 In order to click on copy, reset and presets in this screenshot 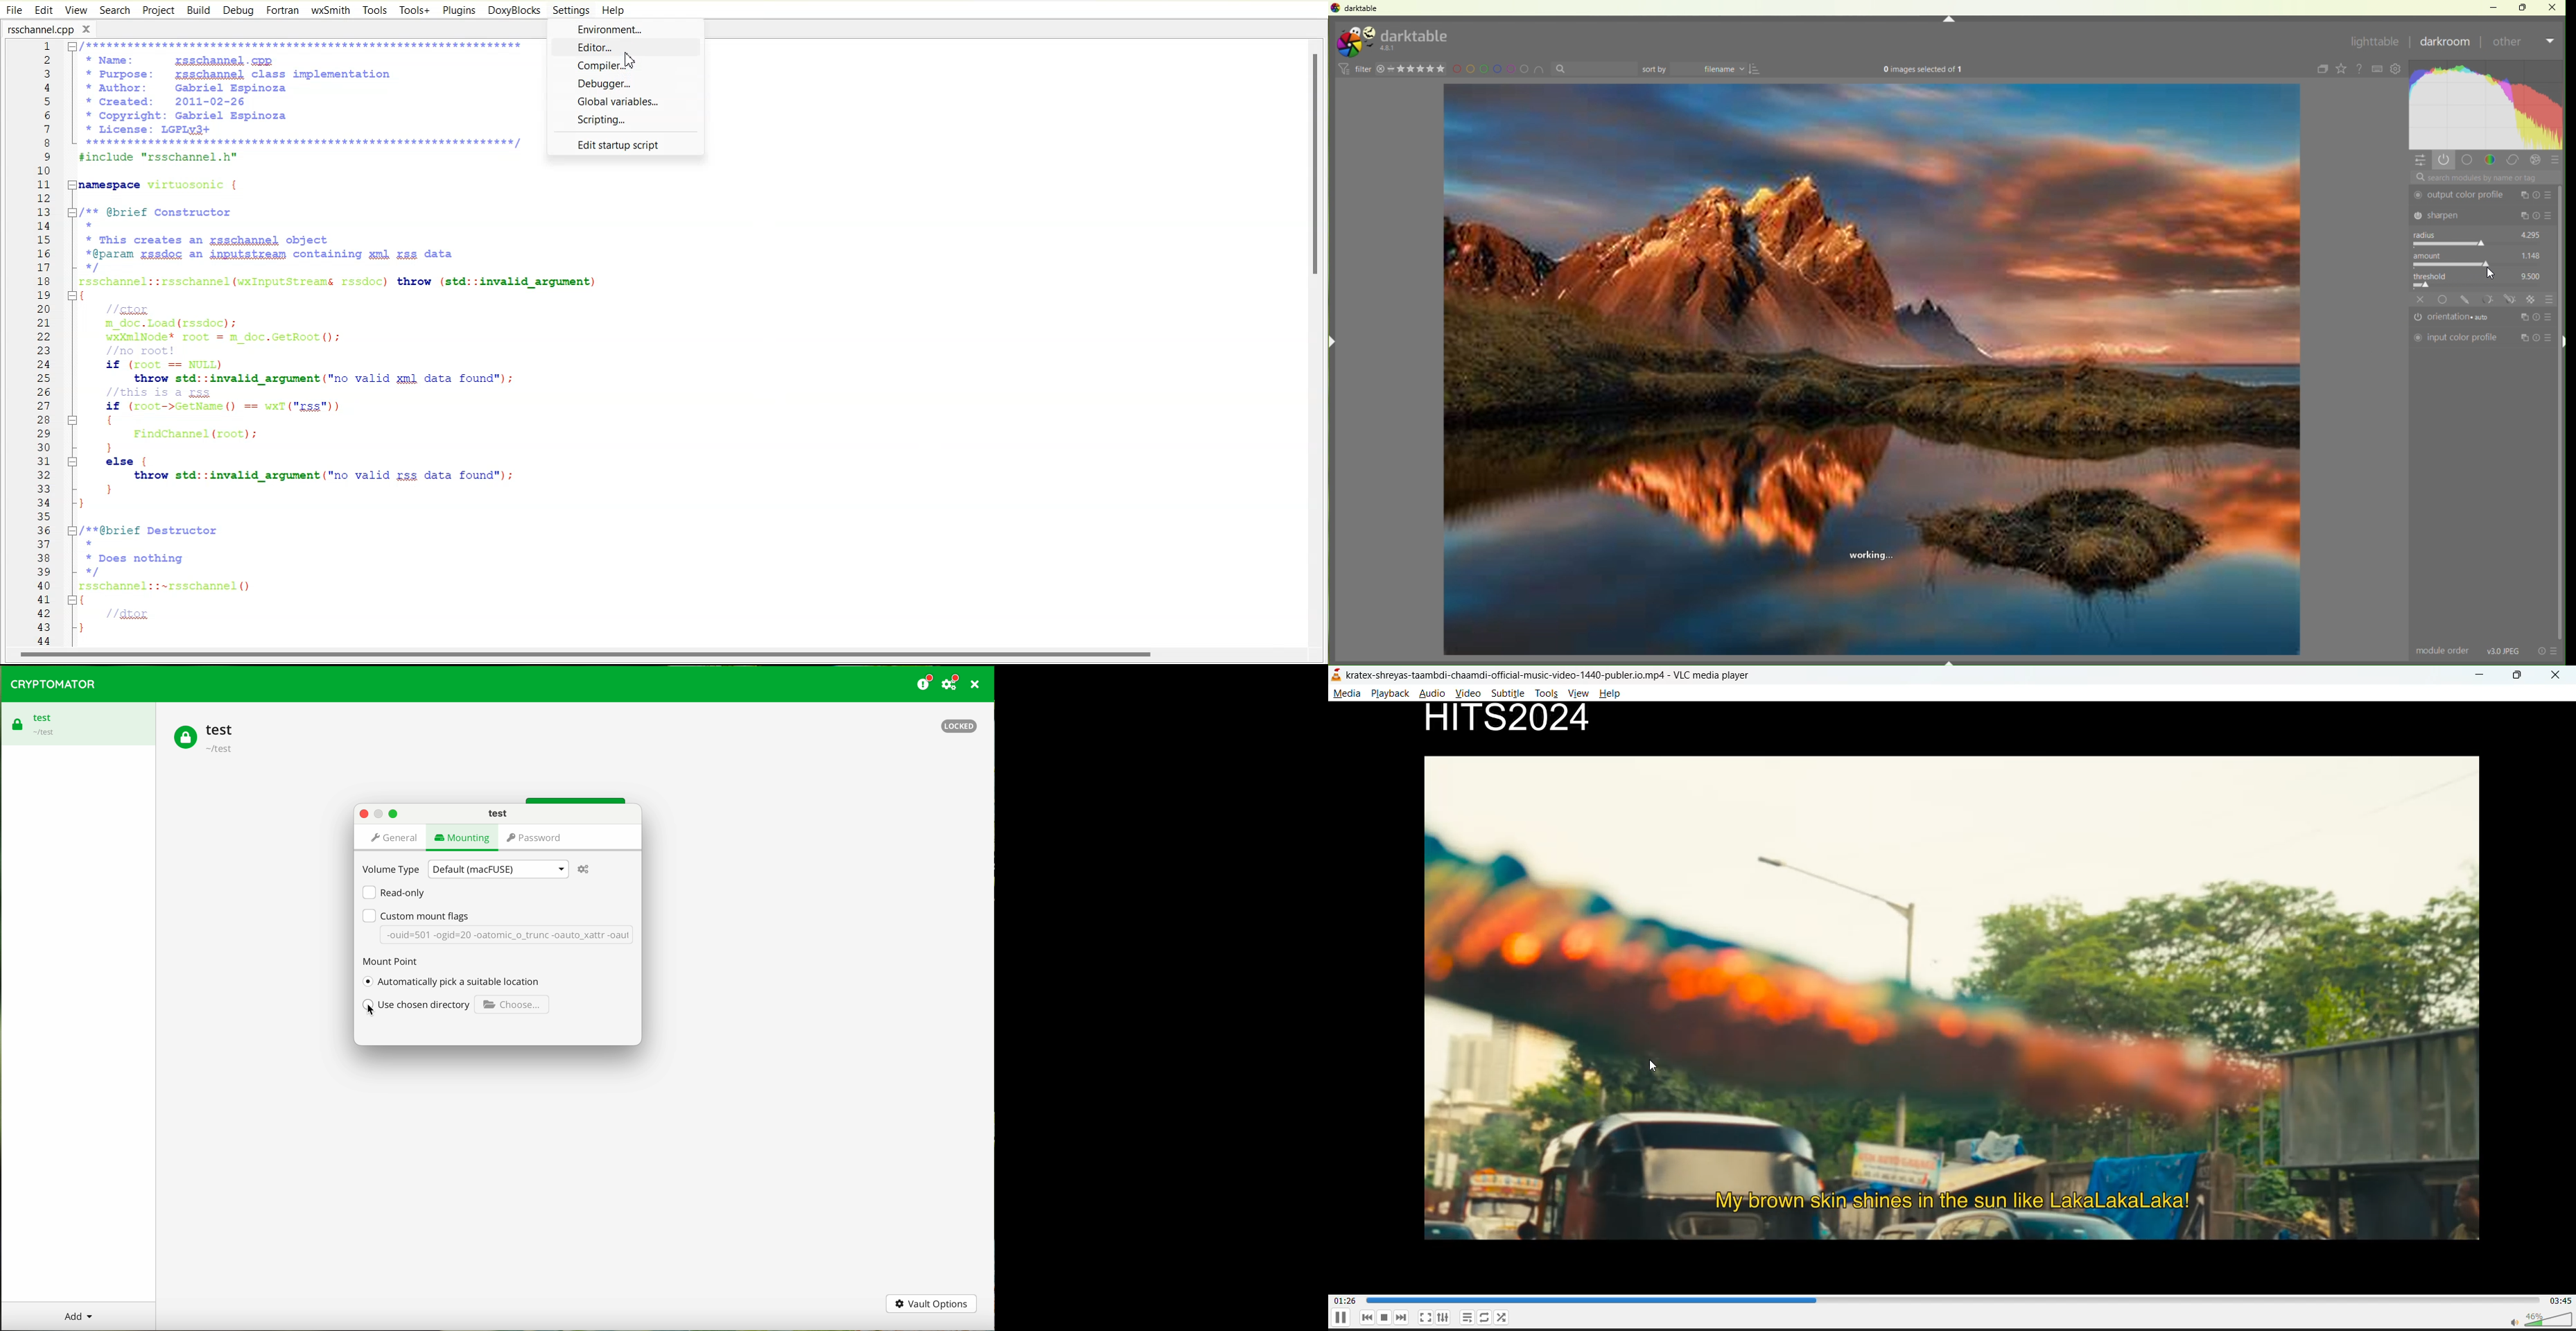, I will do `click(2538, 216)`.